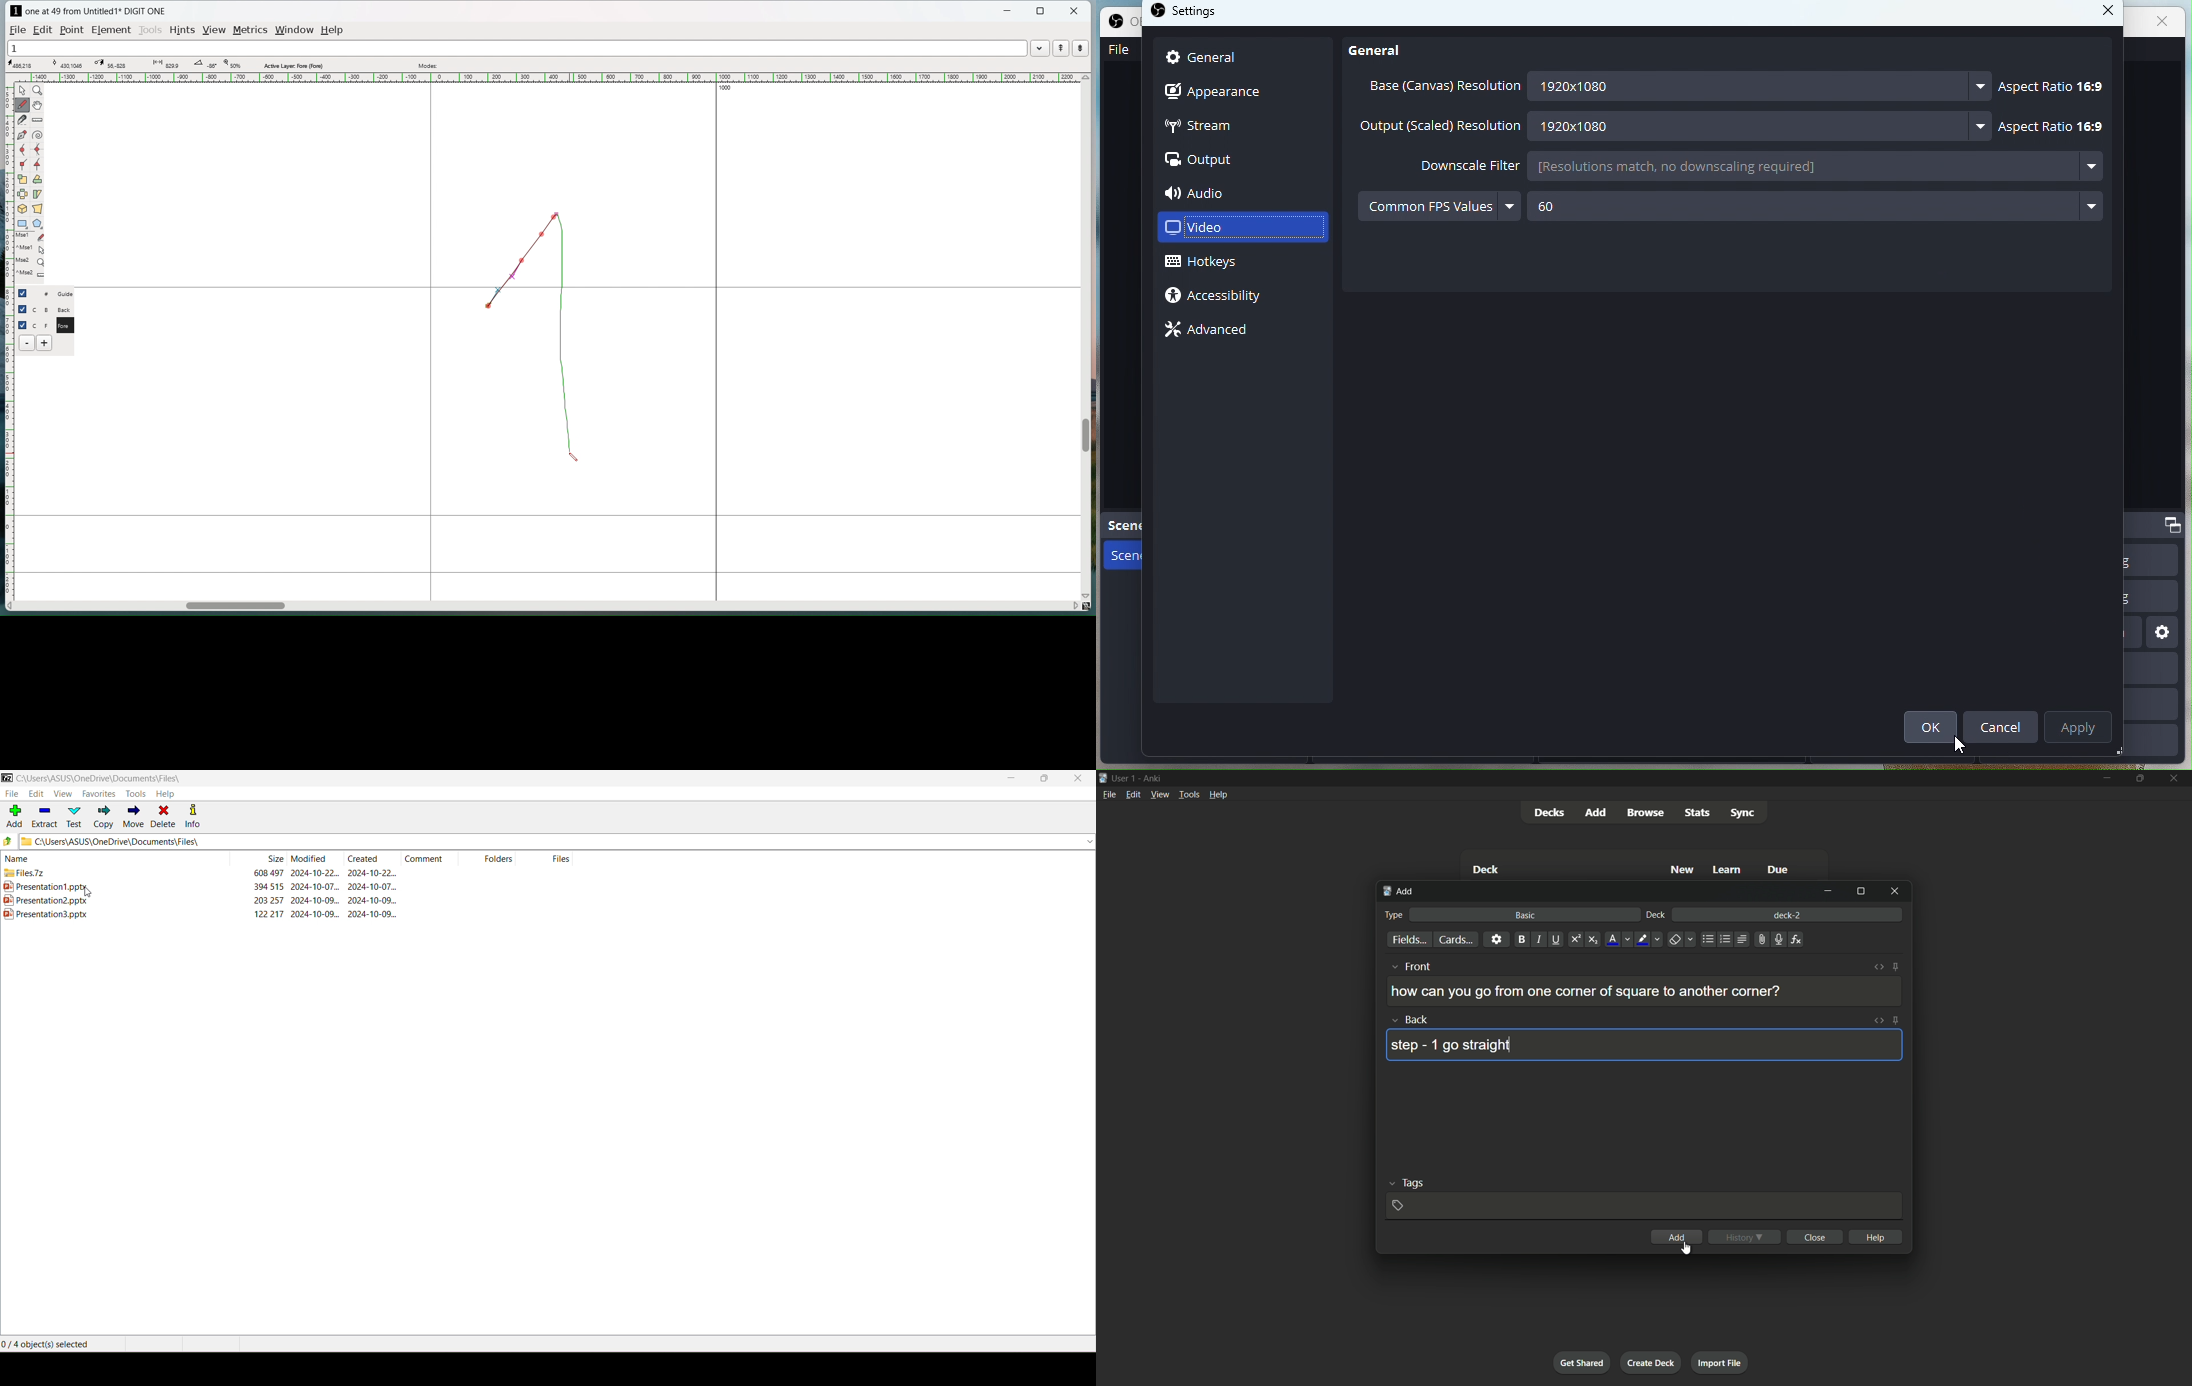 This screenshot has width=2212, height=1400. Describe the element at coordinates (205, 65) in the screenshot. I see `angle between lines` at that location.